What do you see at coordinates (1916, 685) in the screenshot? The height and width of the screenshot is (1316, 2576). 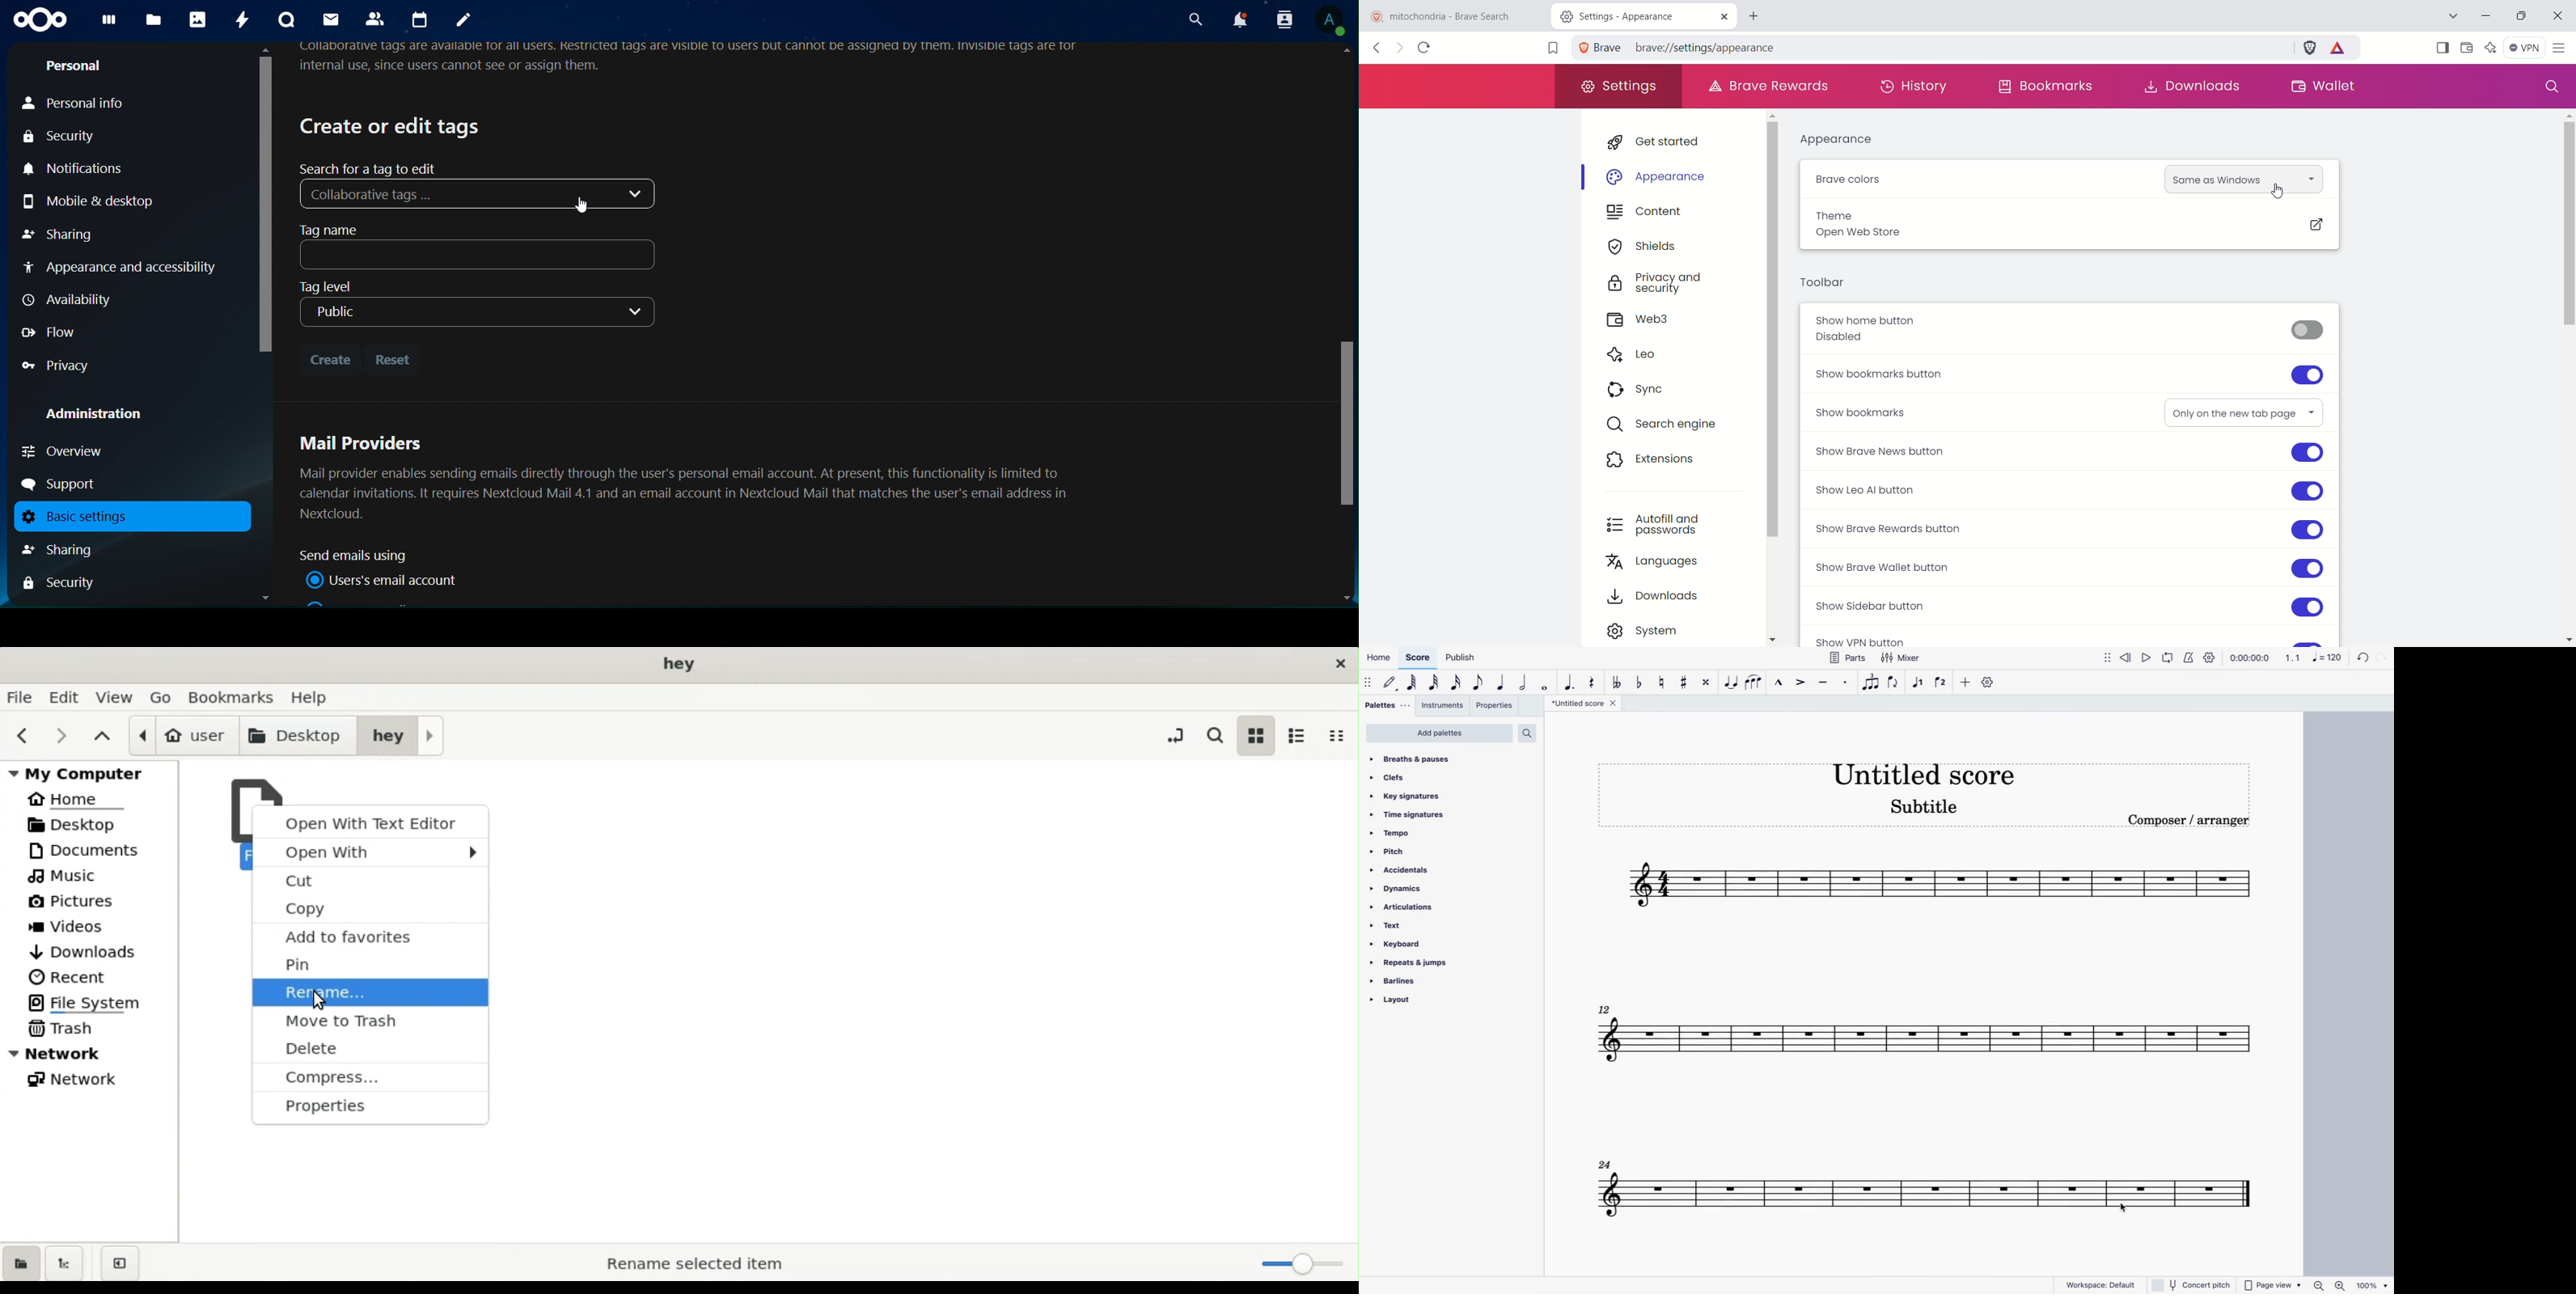 I see `voice 1` at bounding box center [1916, 685].